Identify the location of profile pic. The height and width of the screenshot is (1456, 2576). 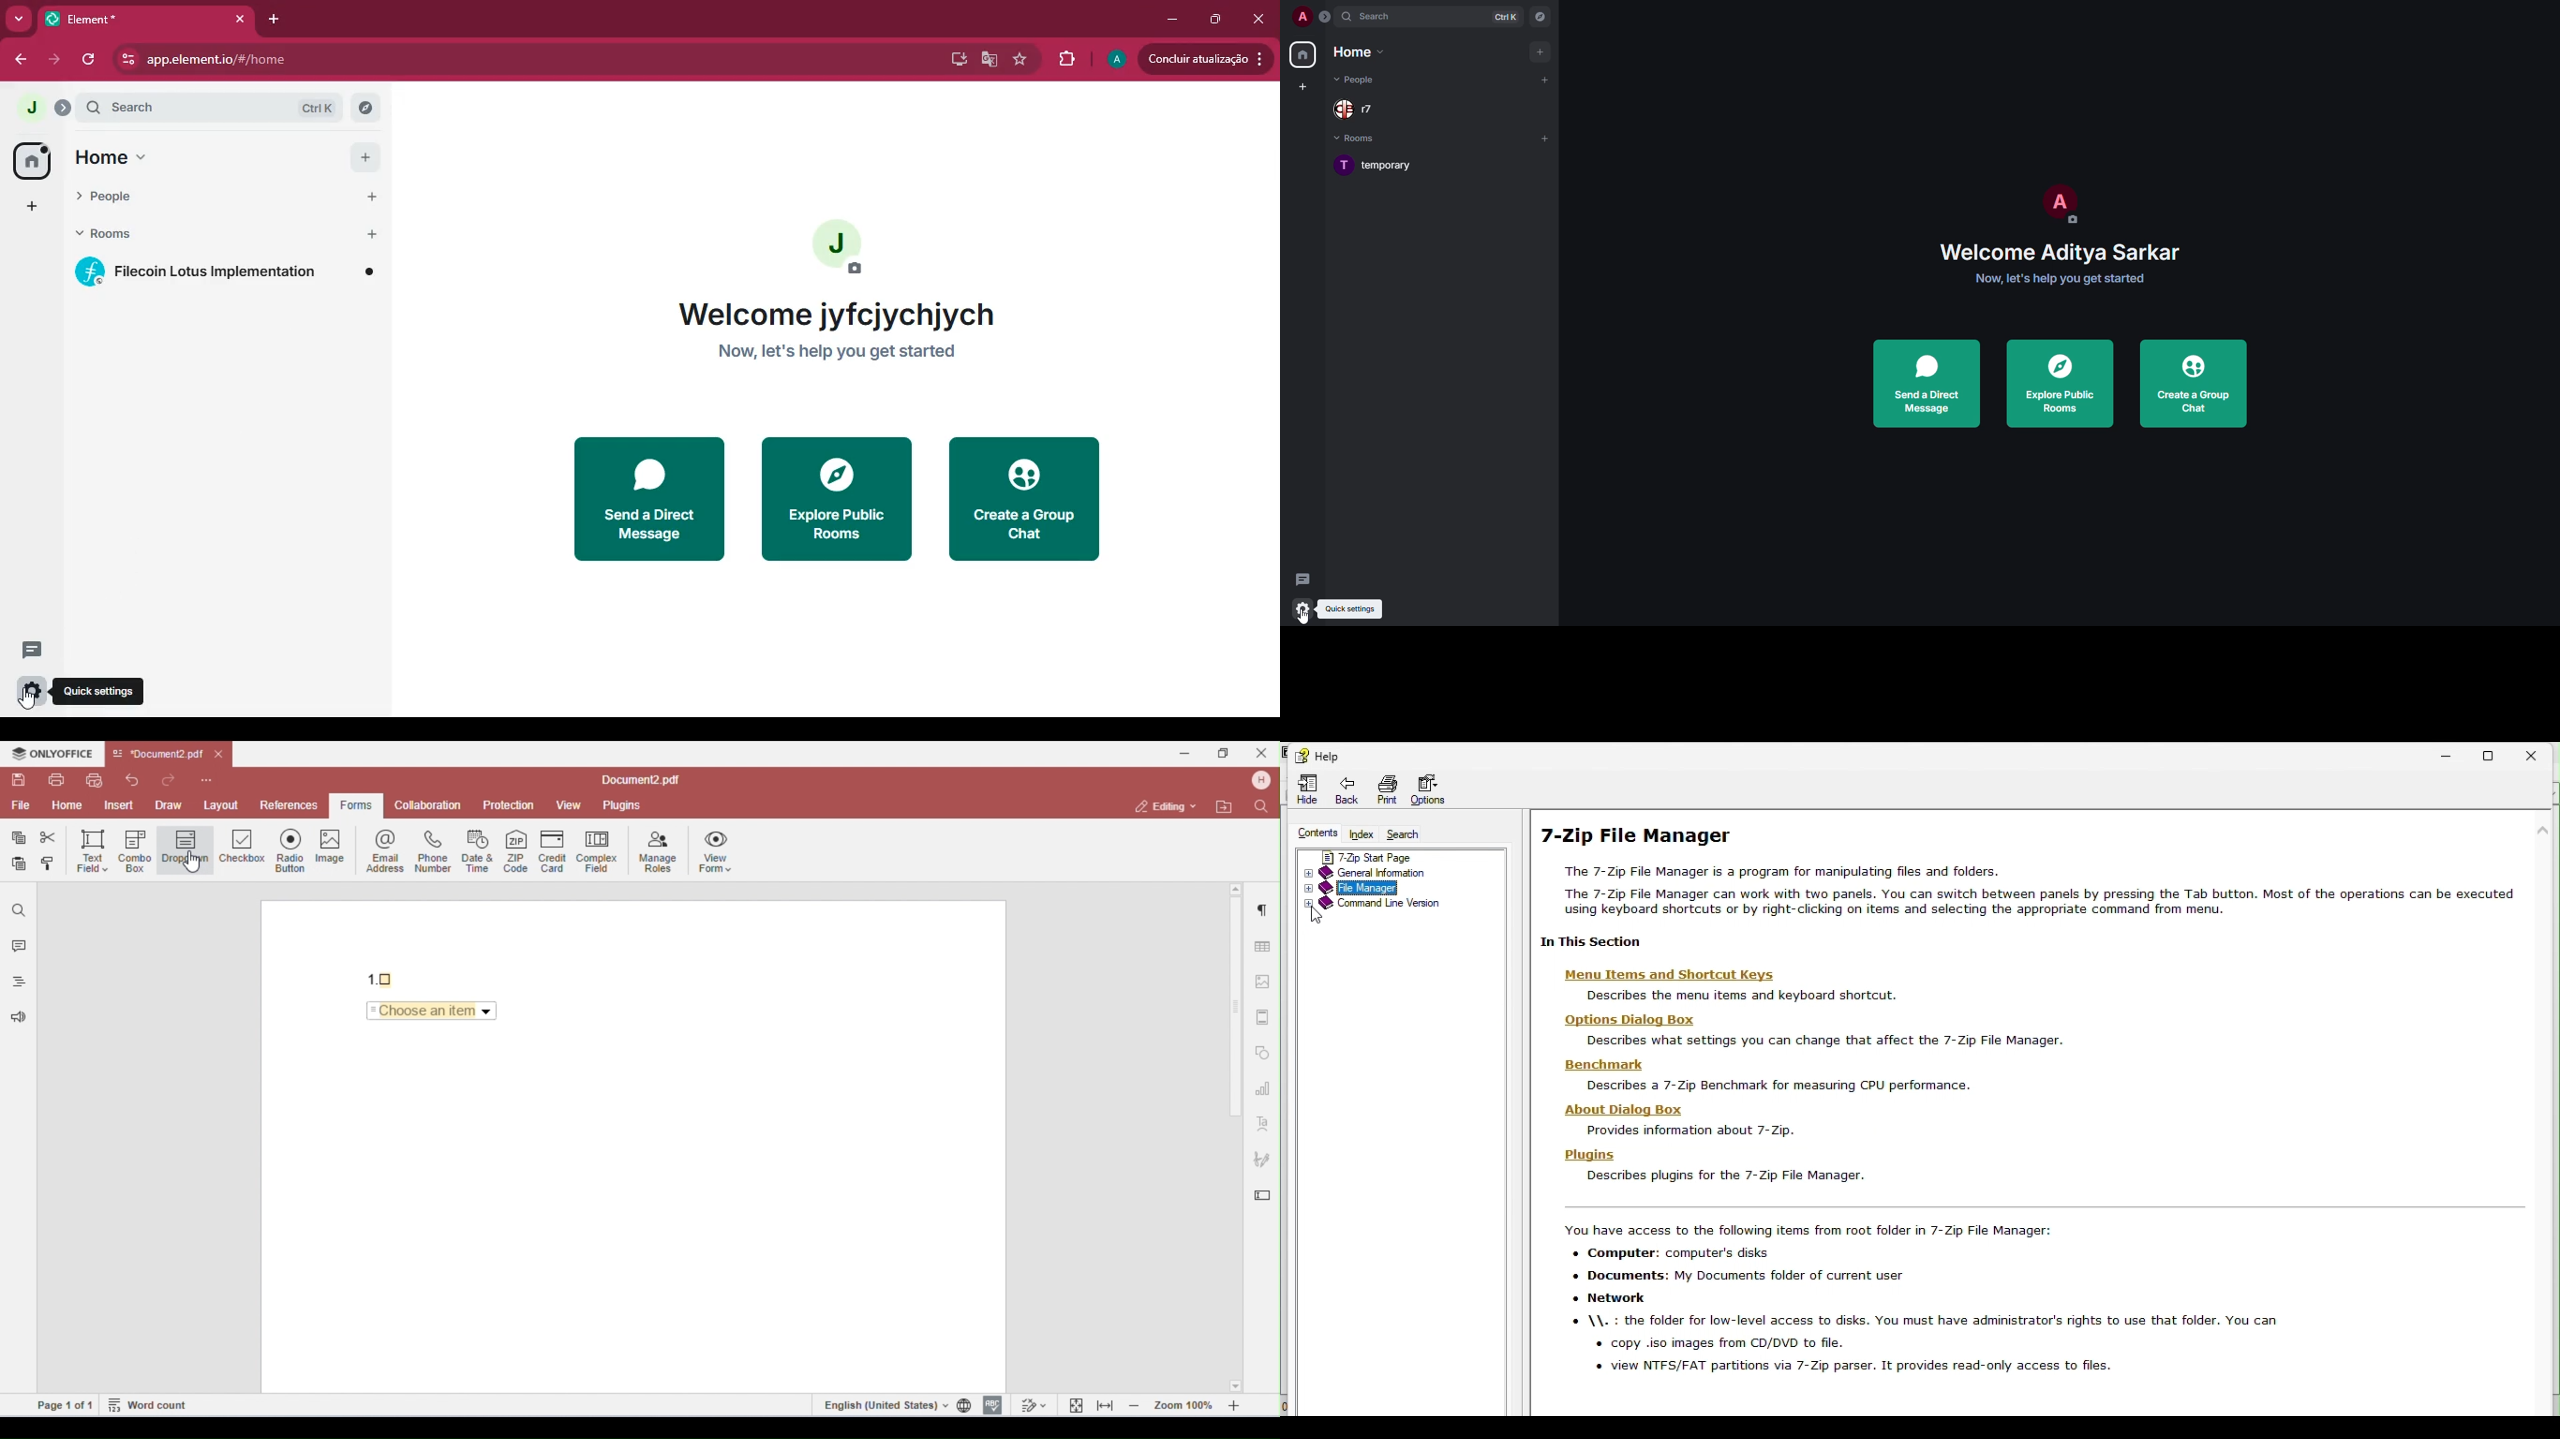
(2061, 203).